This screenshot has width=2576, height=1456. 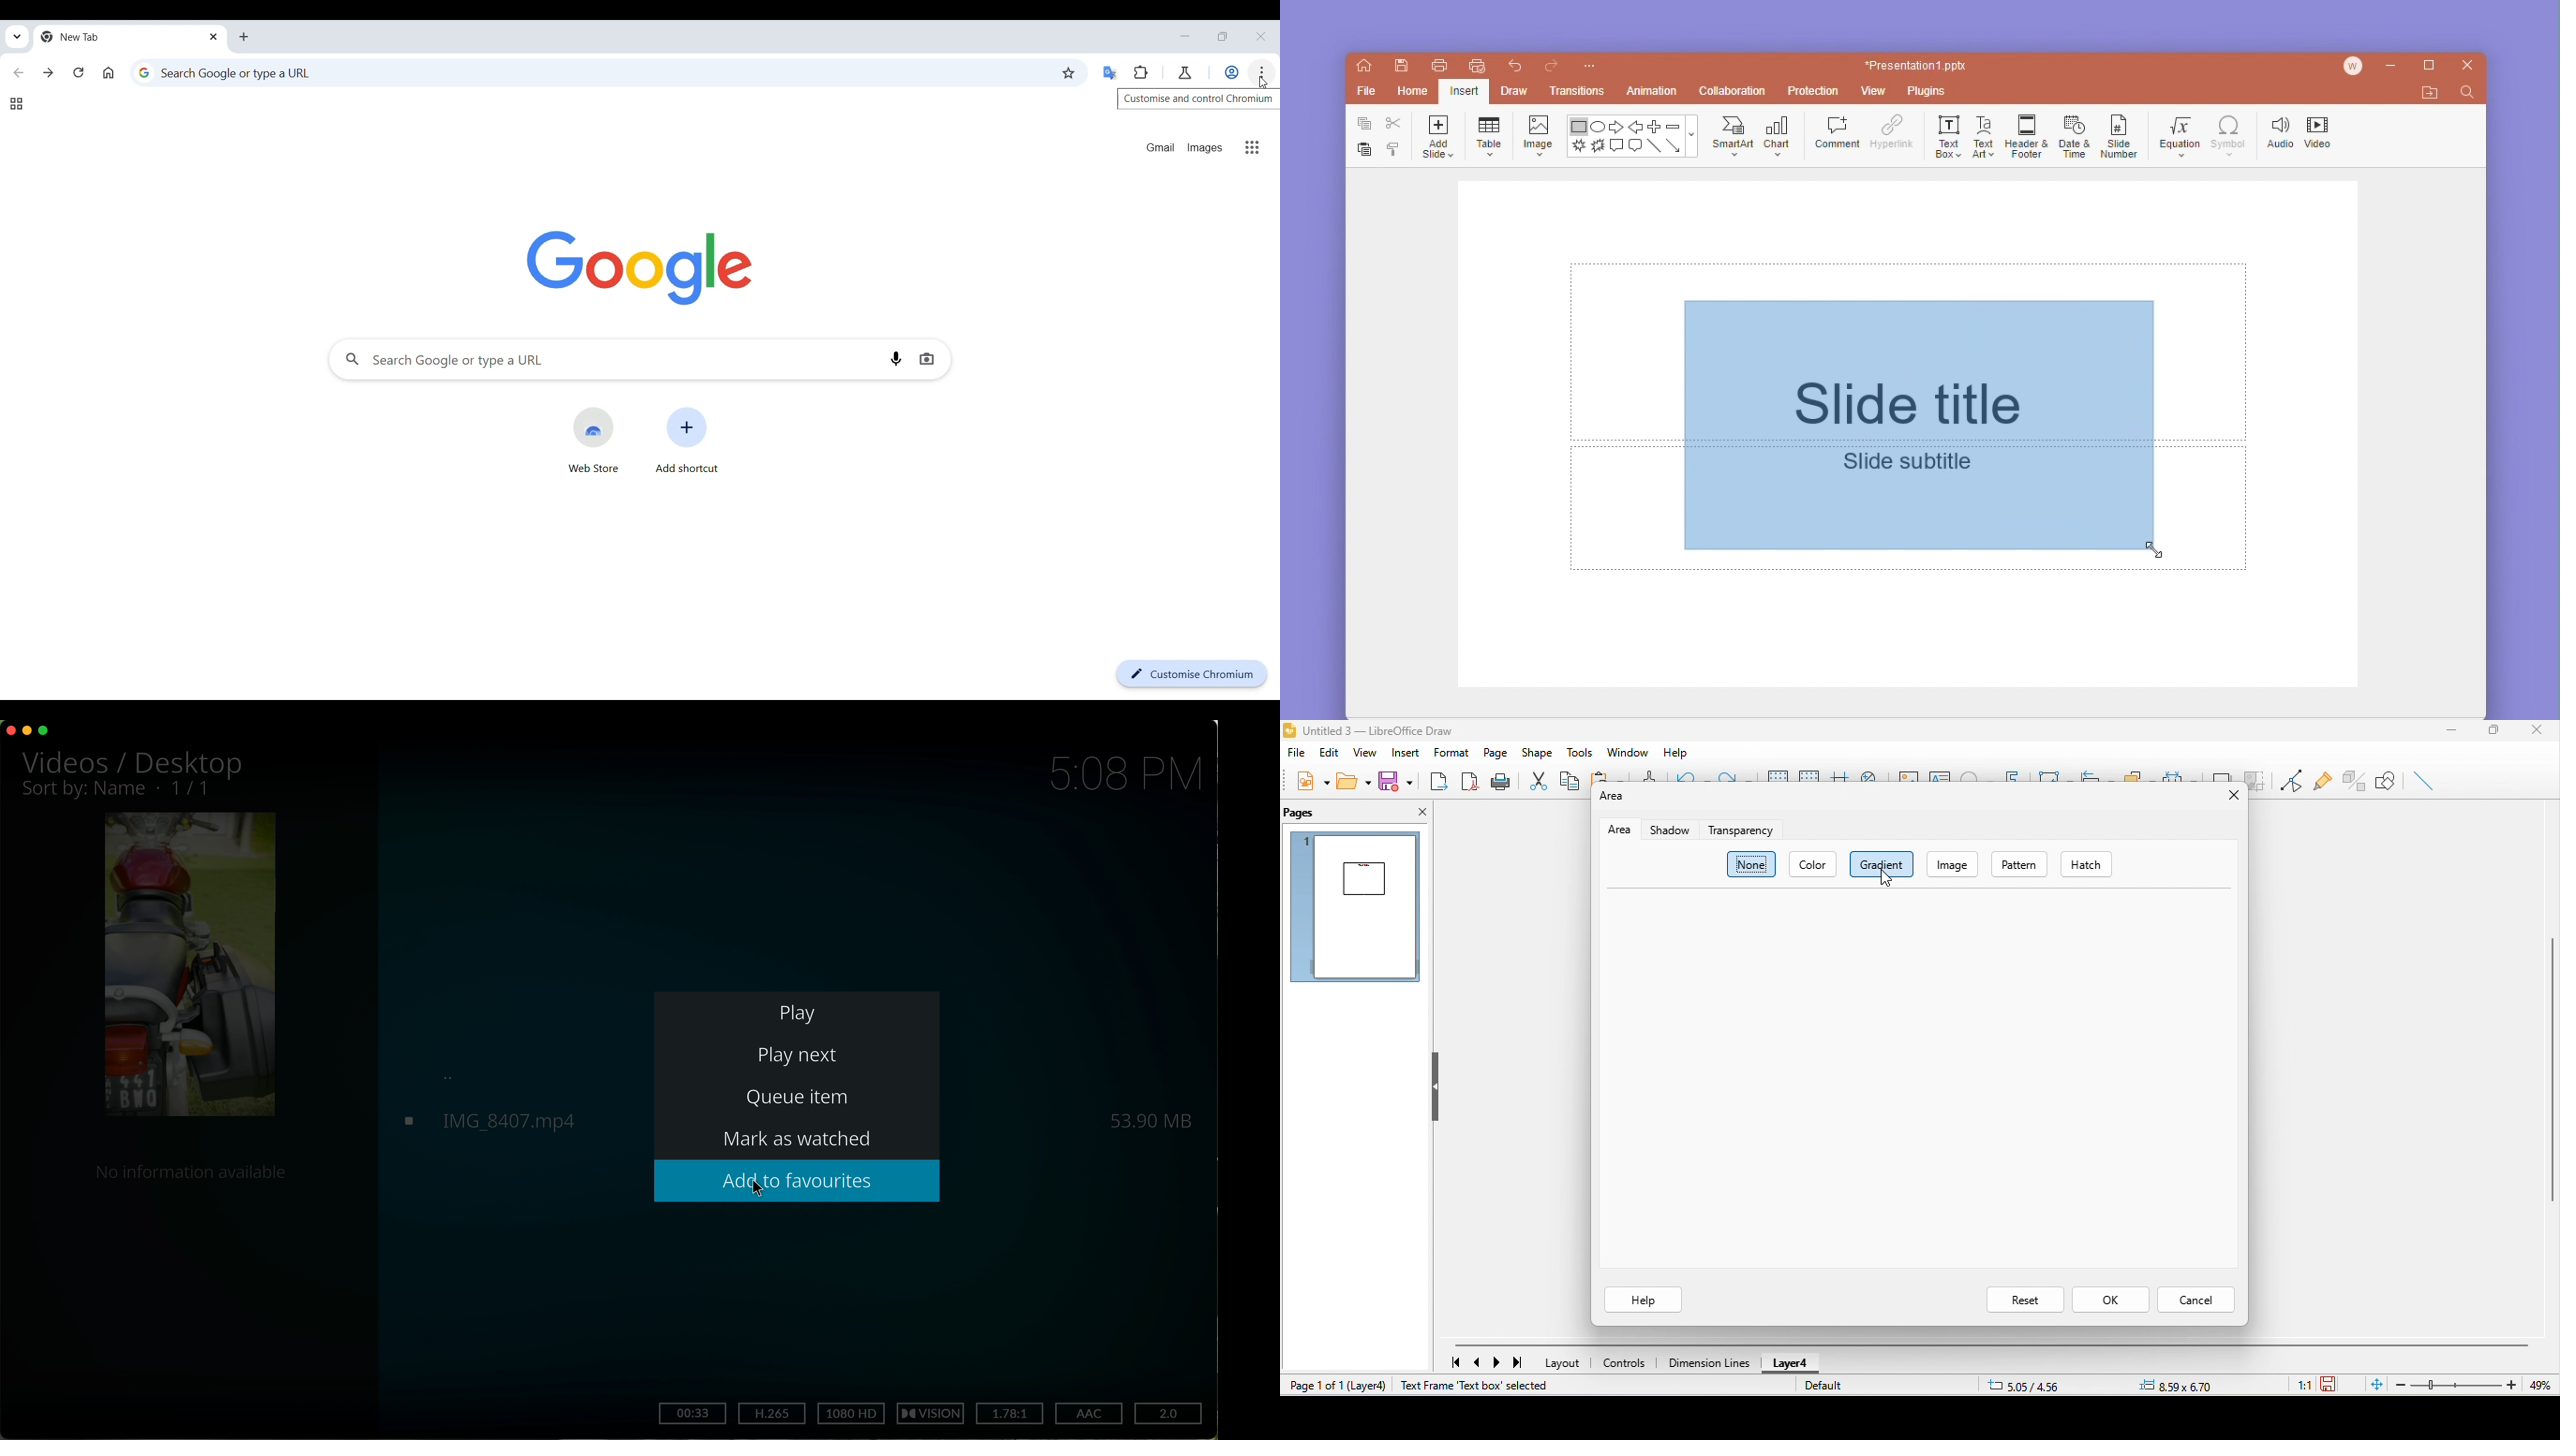 What do you see at coordinates (2229, 130) in the screenshot?
I see `symbol` at bounding box center [2229, 130].